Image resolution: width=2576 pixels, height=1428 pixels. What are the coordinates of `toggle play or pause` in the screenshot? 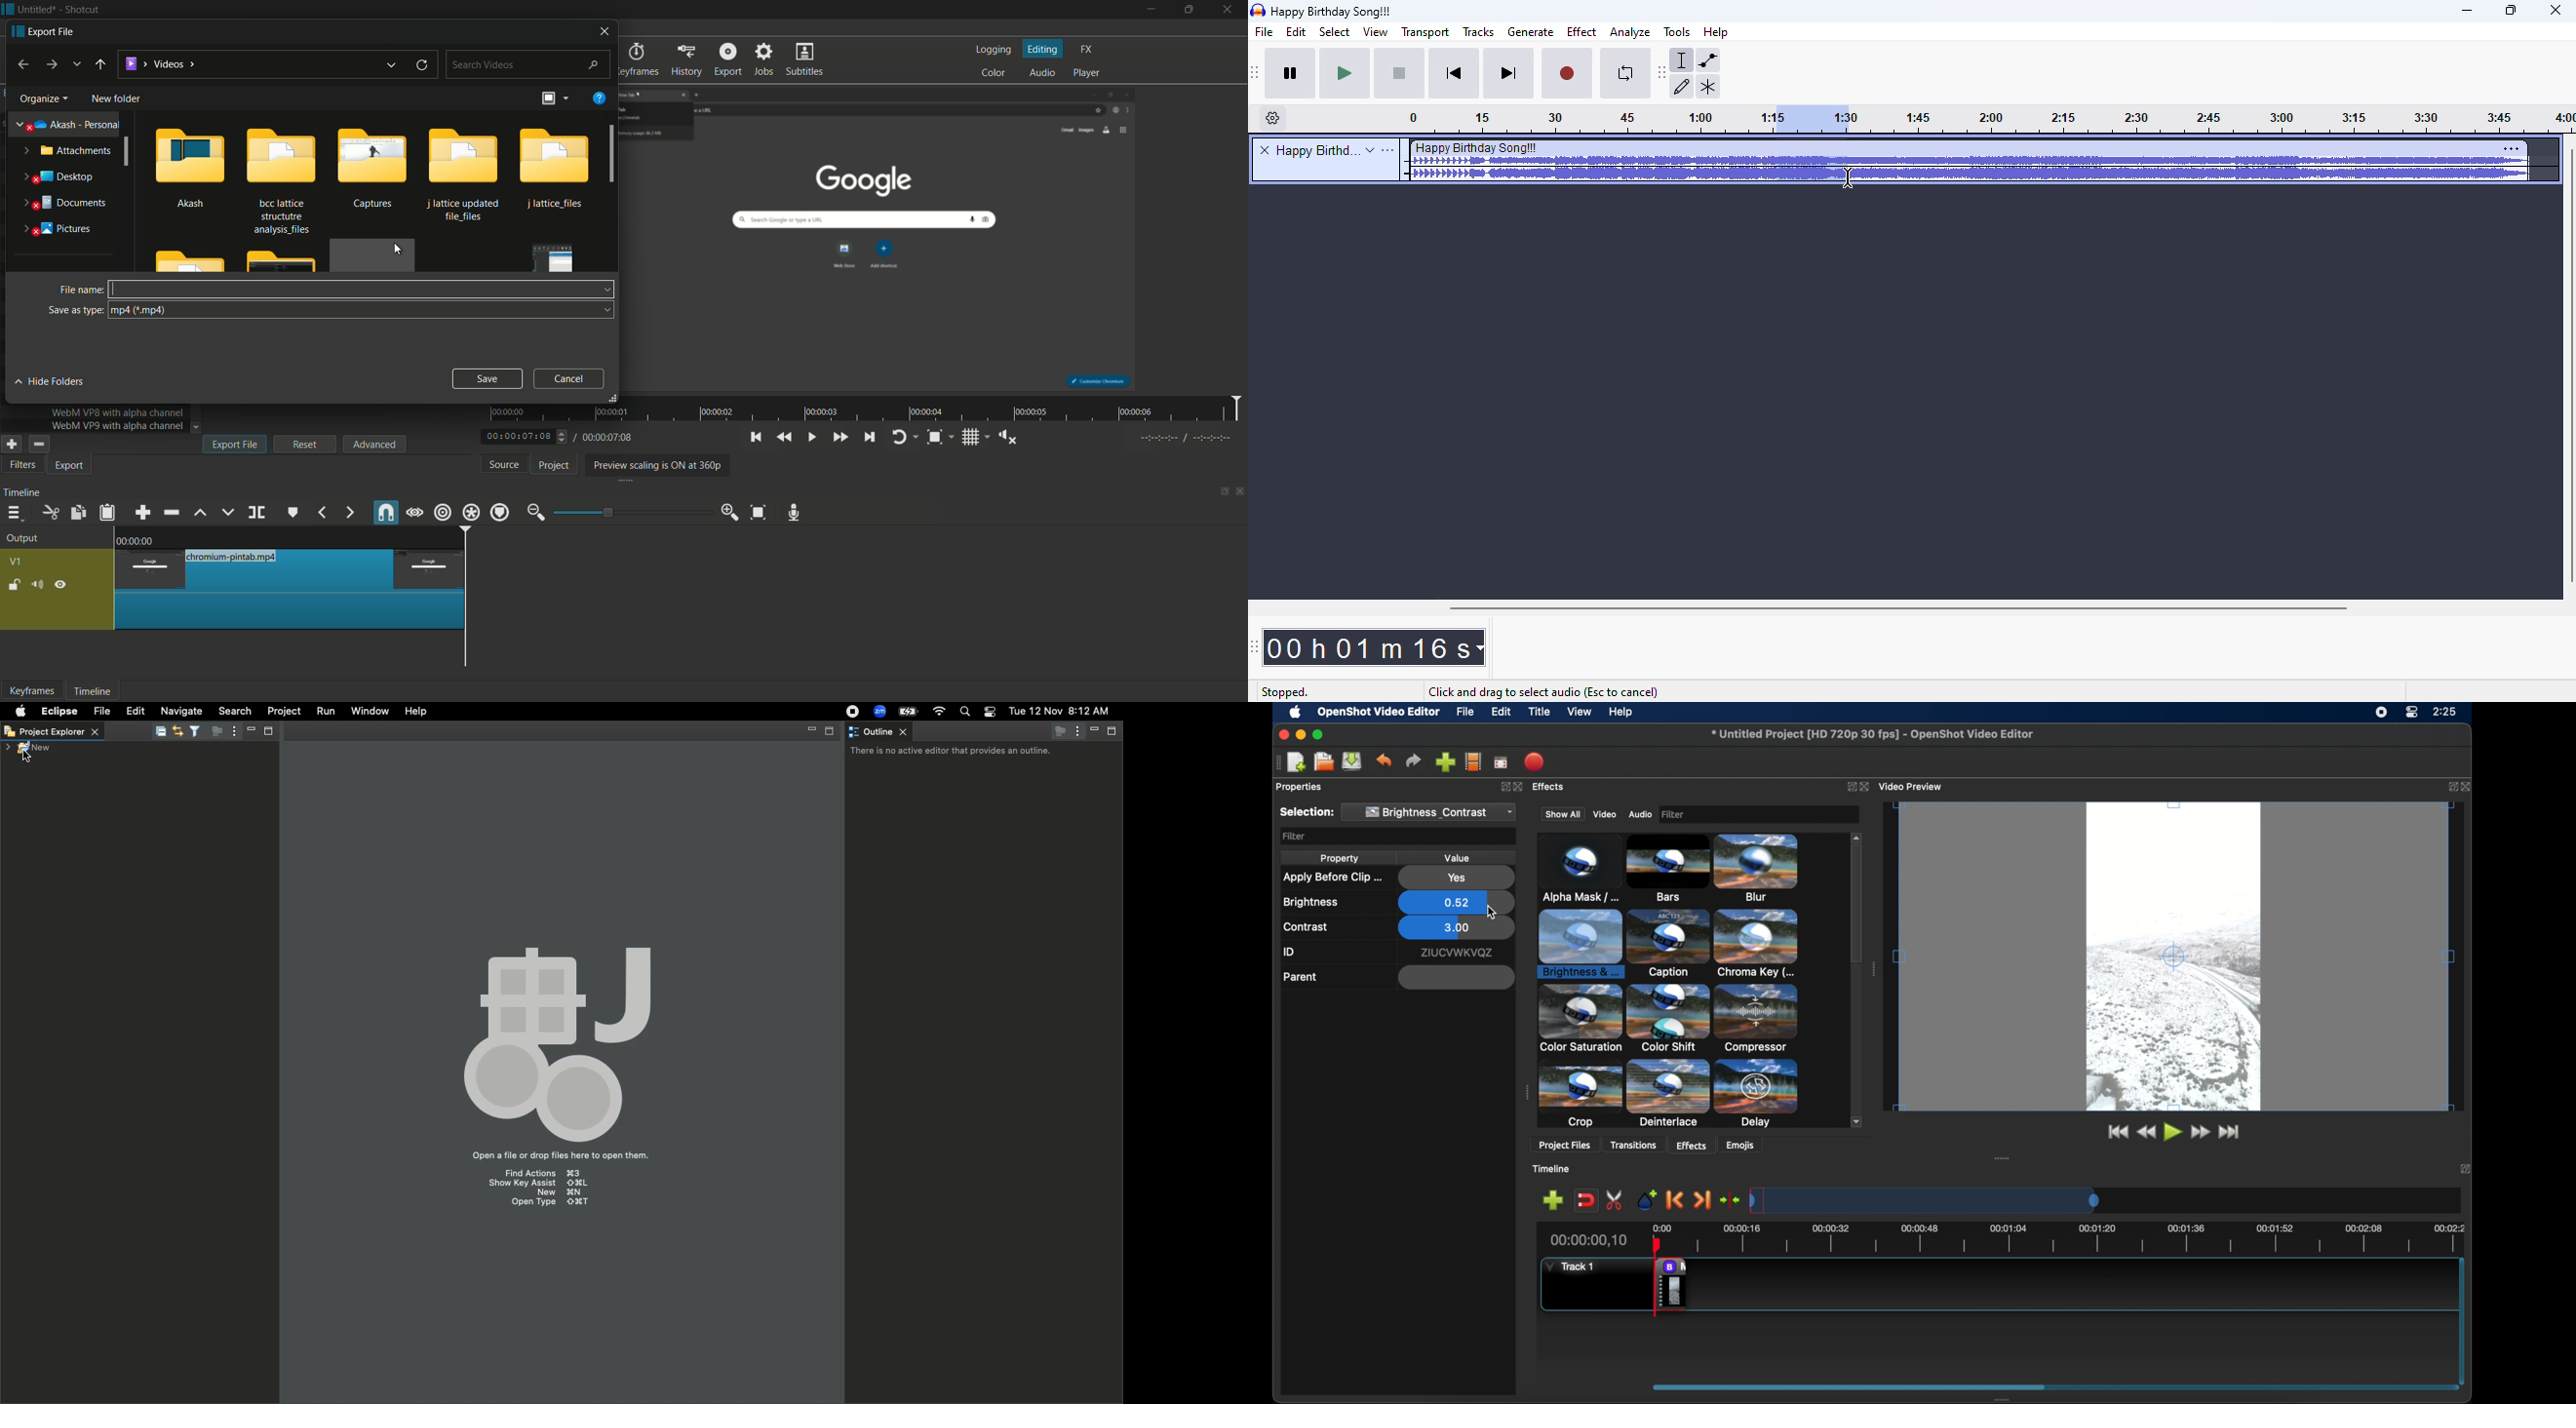 It's located at (811, 436).